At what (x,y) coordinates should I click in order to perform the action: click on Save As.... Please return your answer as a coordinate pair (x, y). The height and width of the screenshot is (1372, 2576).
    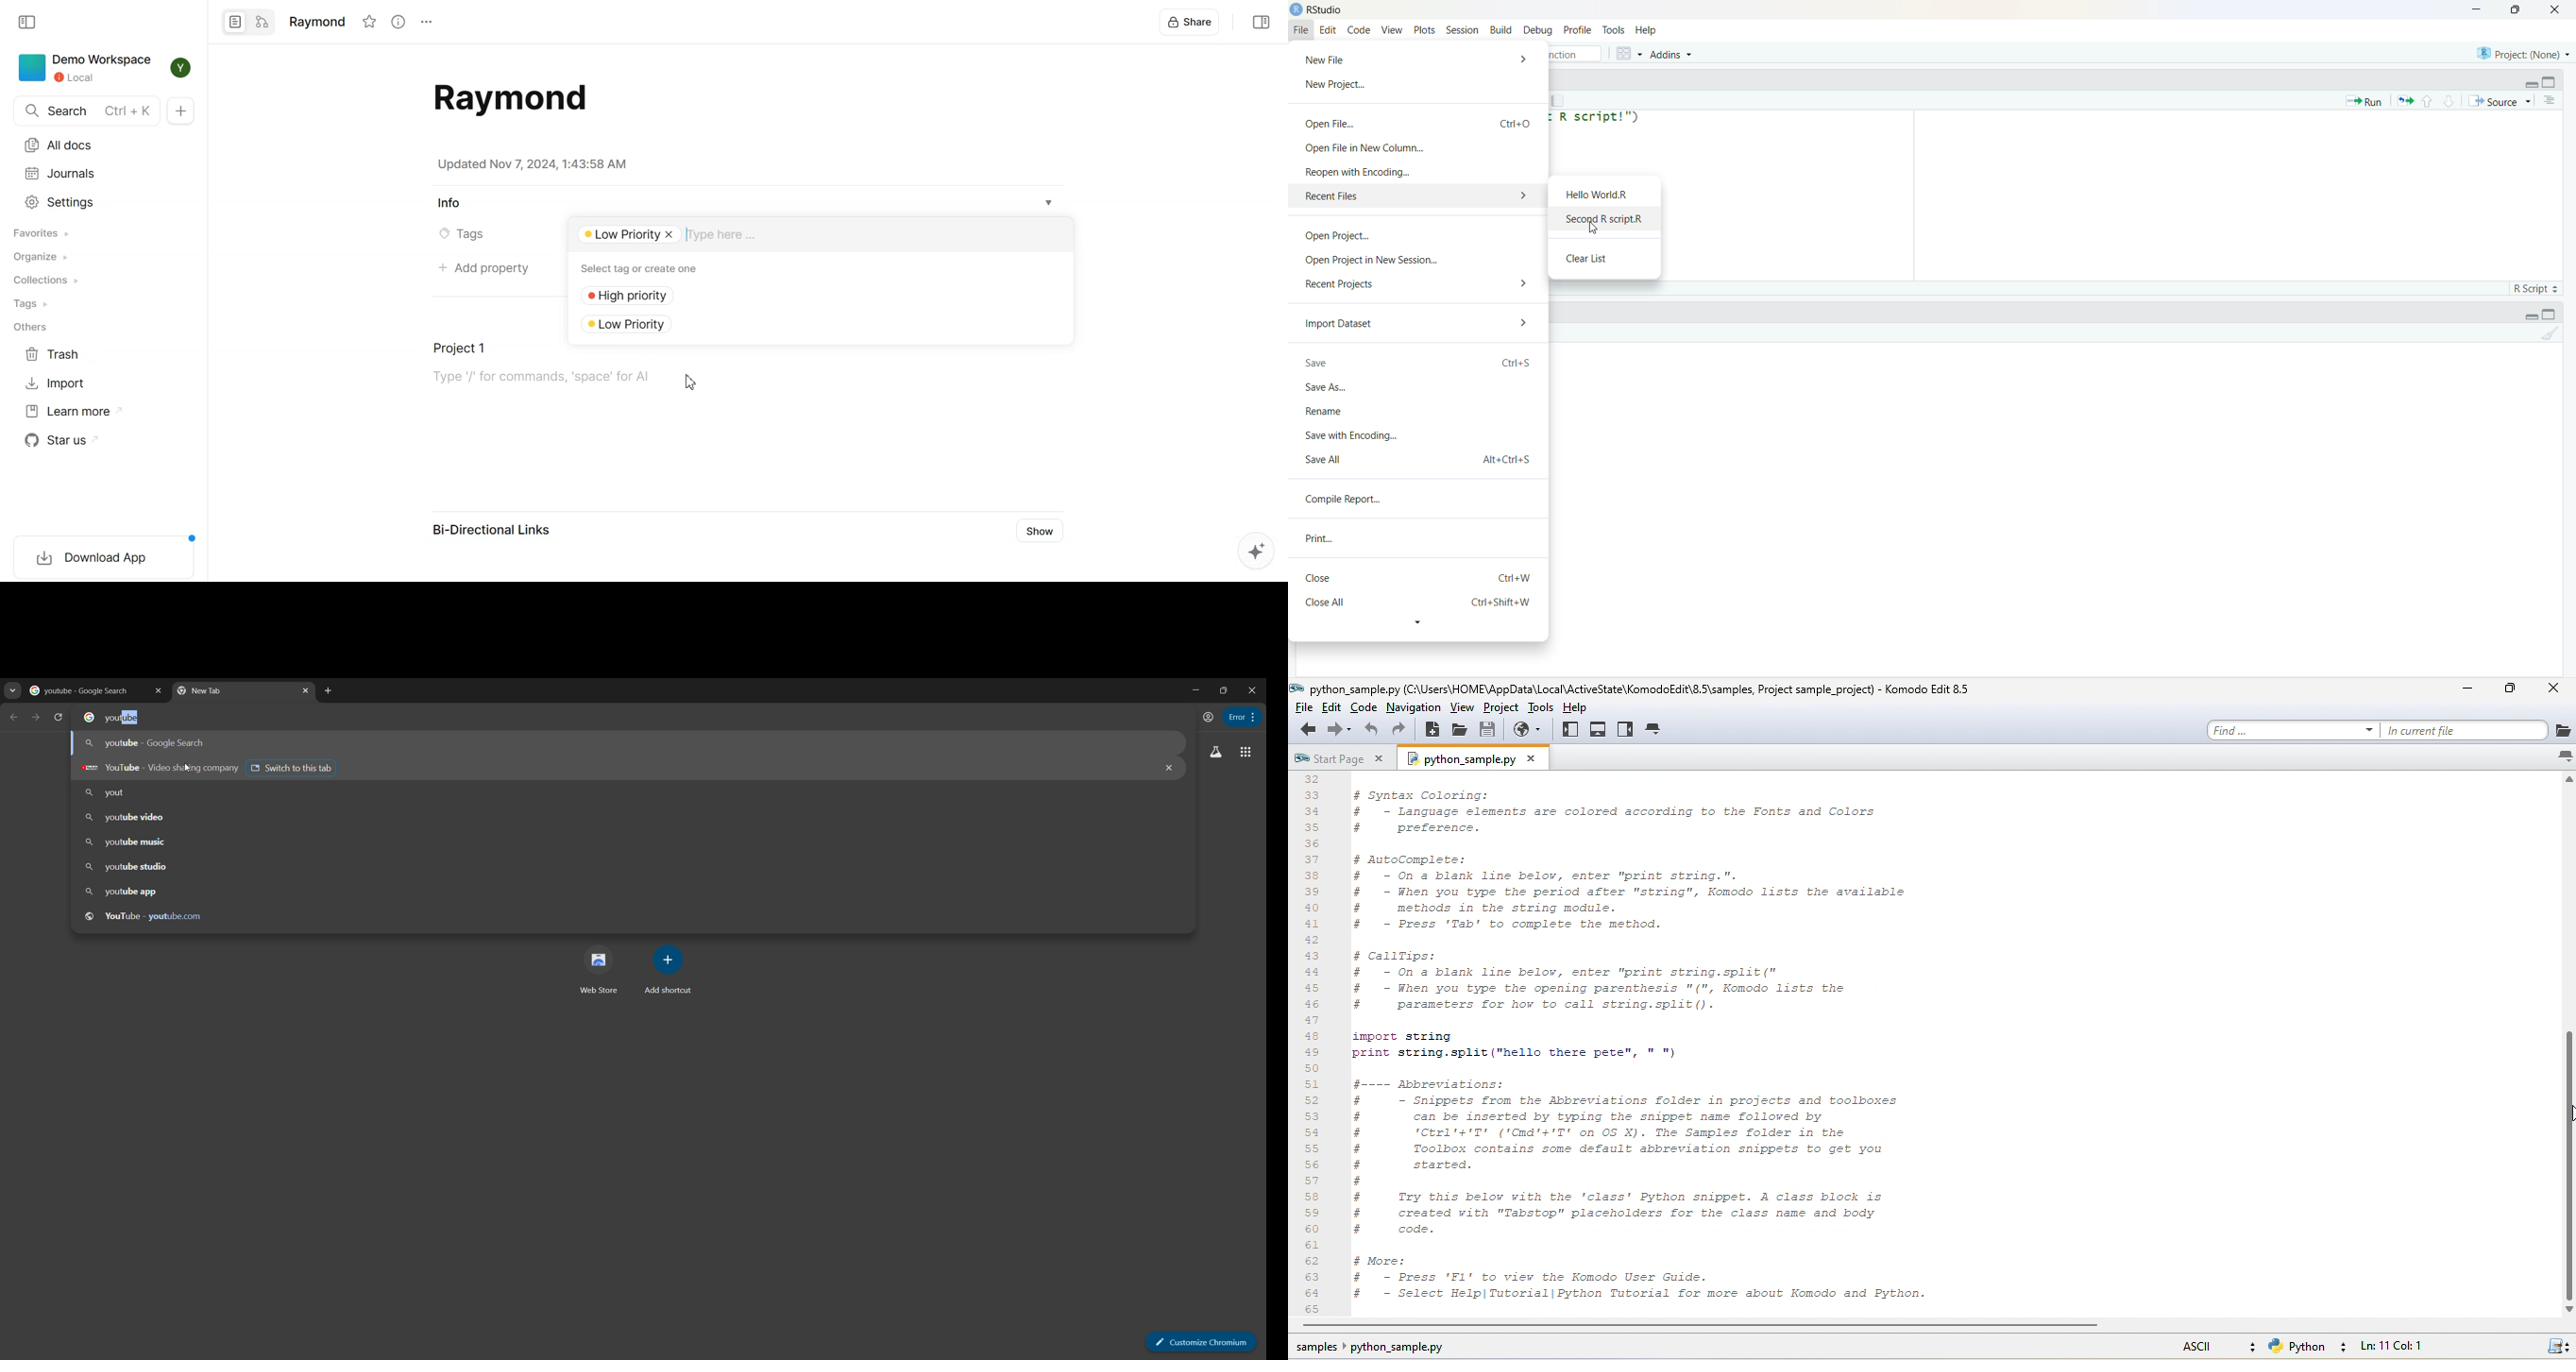
    Looking at the image, I should click on (1328, 389).